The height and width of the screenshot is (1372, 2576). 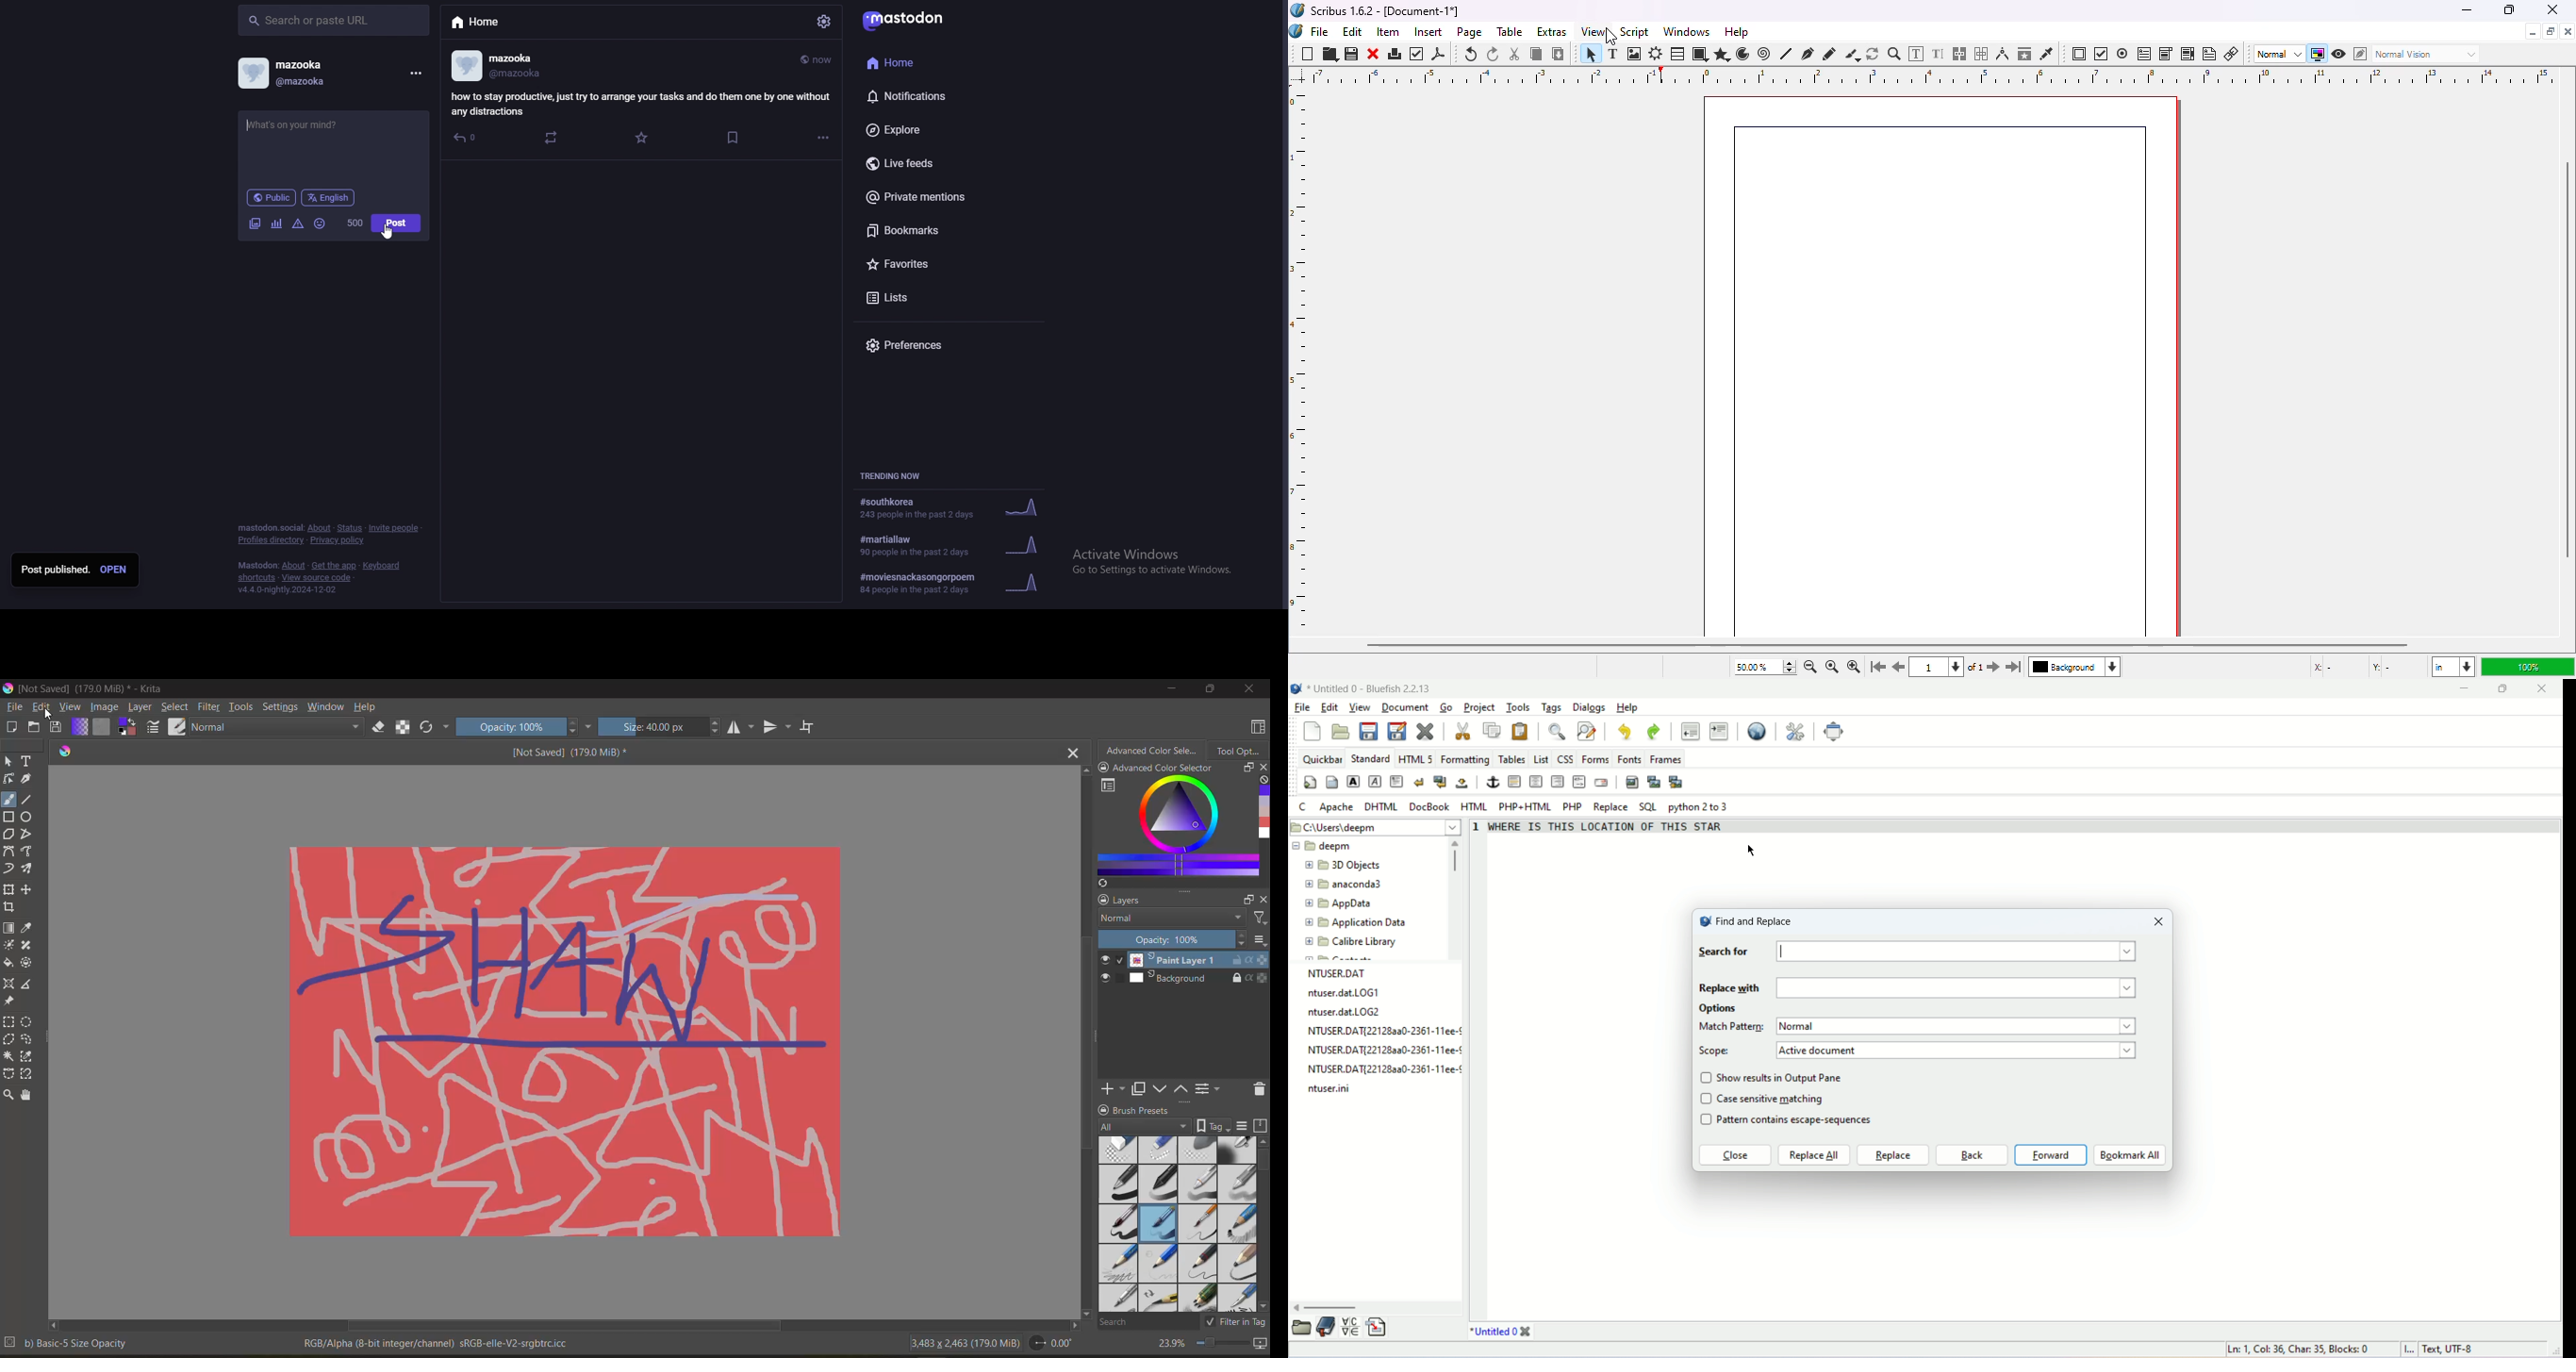 What do you see at coordinates (1492, 782) in the screenshot?
I see `anchor` at bounding box center [1492, 782].